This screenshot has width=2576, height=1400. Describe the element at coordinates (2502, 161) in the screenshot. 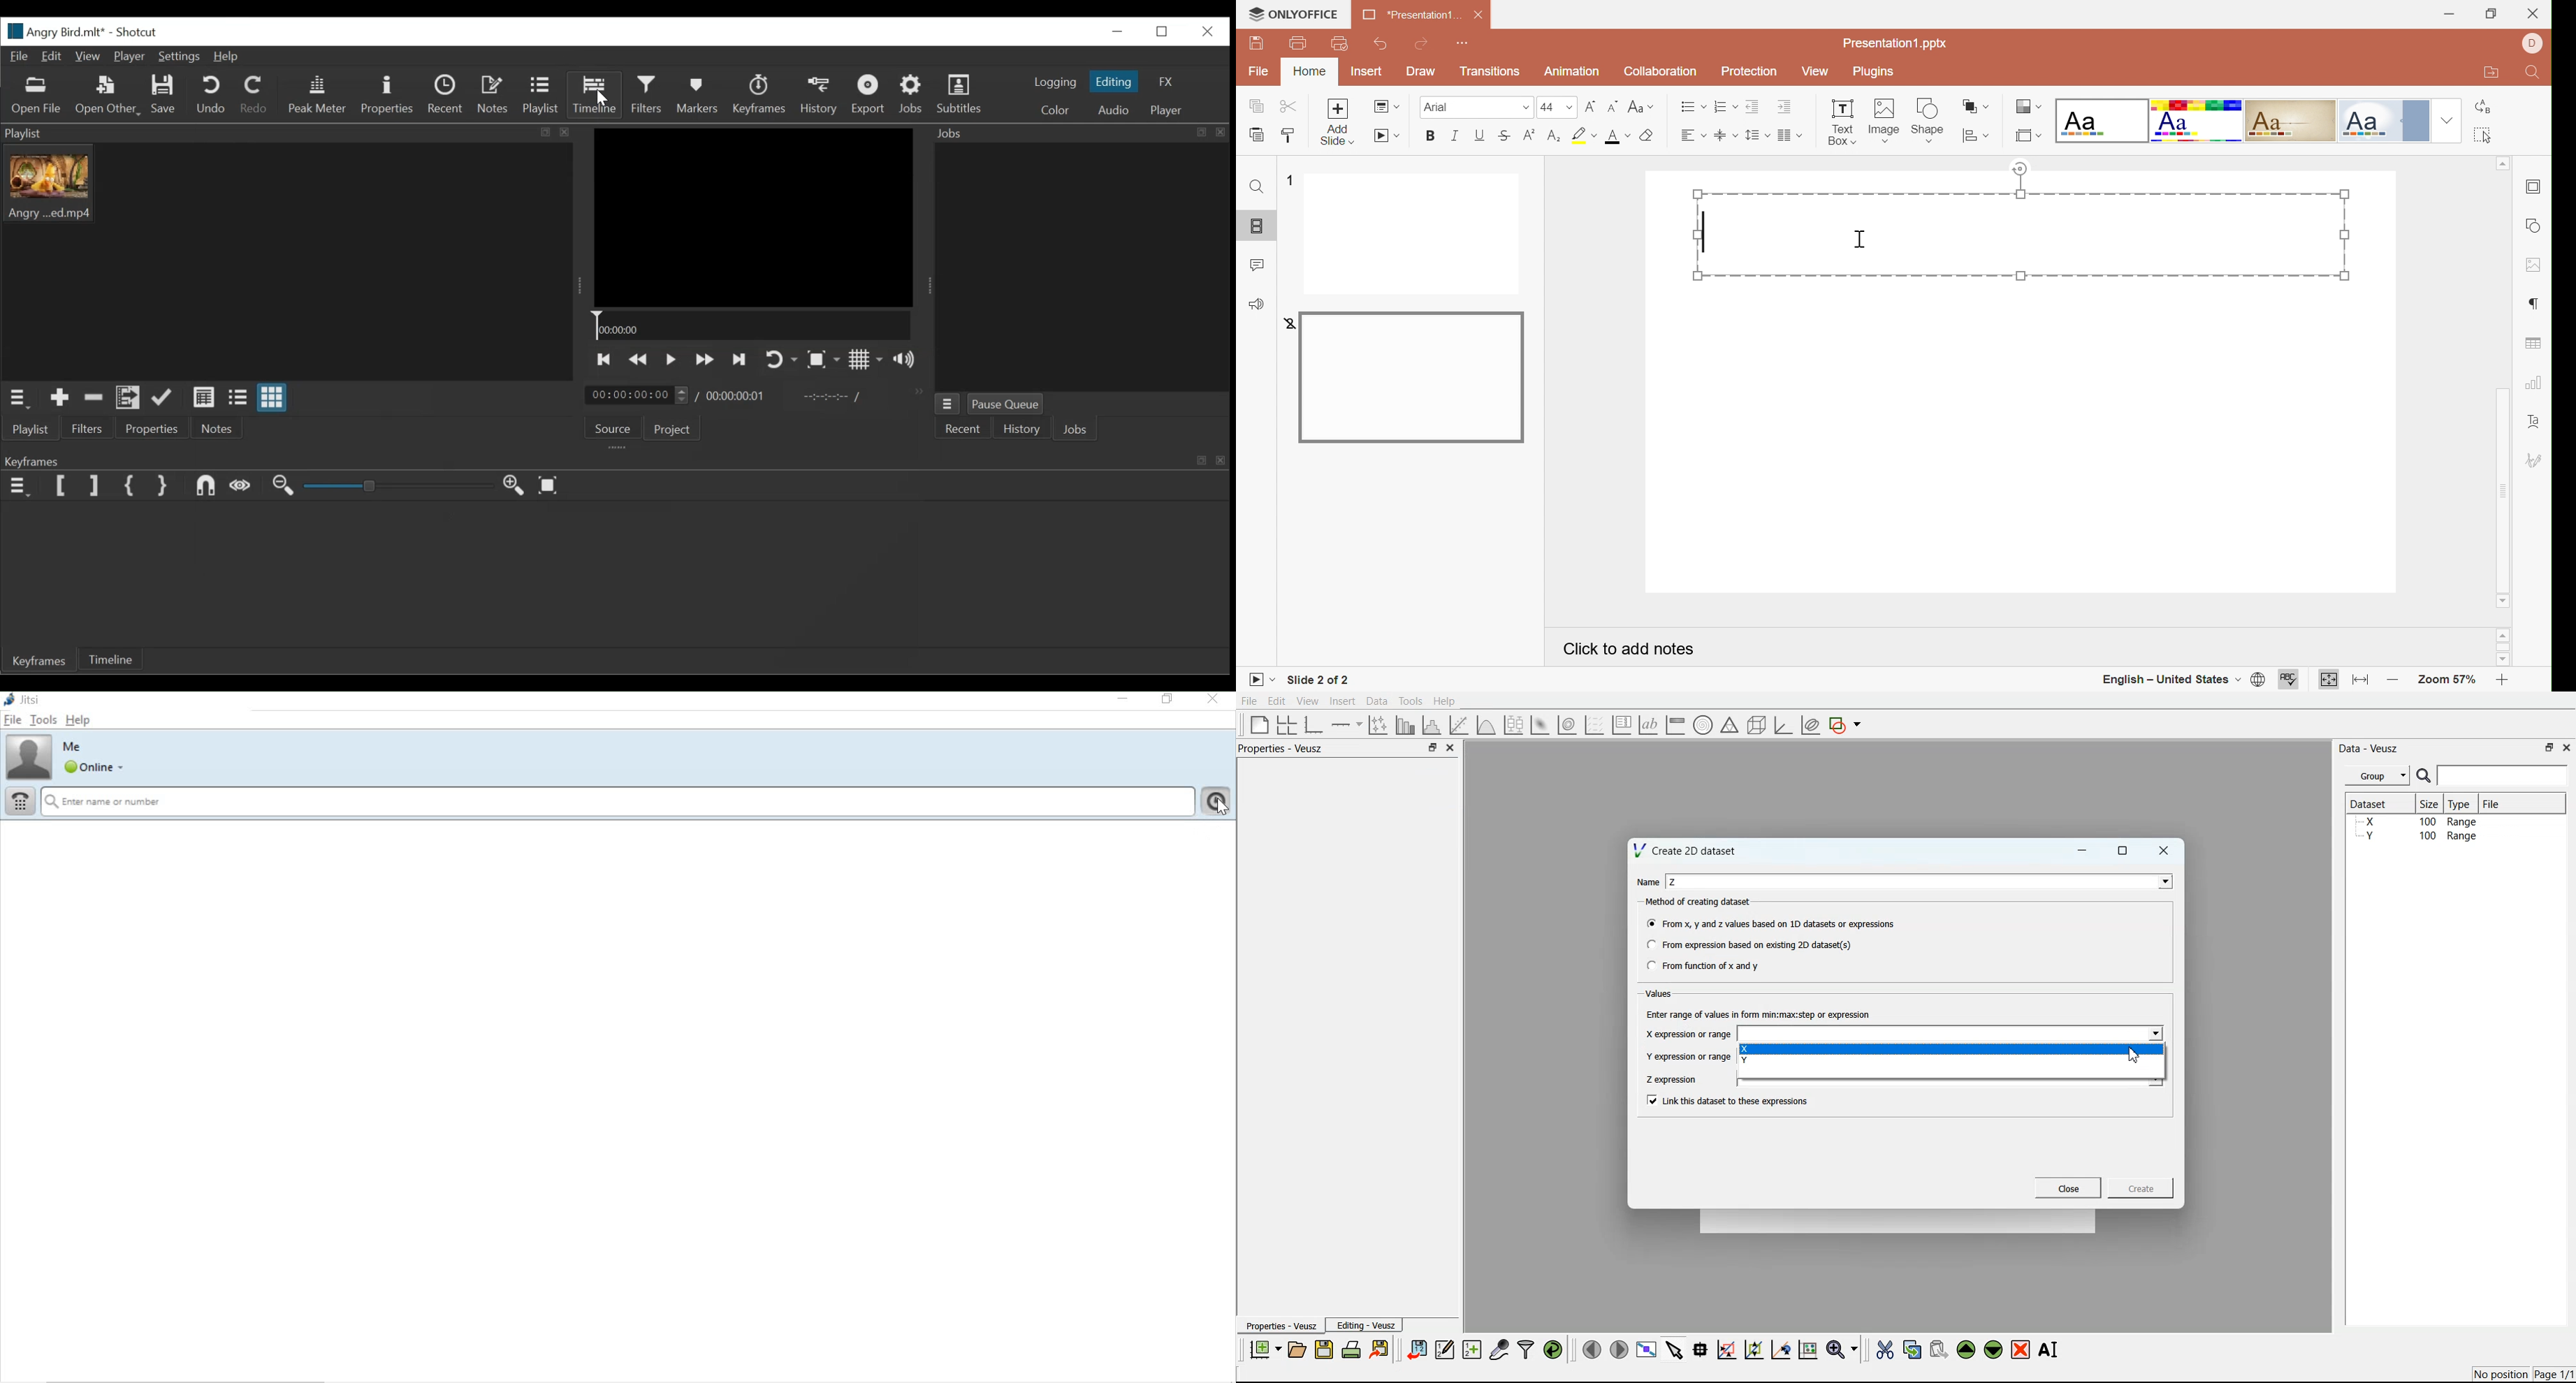

I see `Scroll up` at that location.